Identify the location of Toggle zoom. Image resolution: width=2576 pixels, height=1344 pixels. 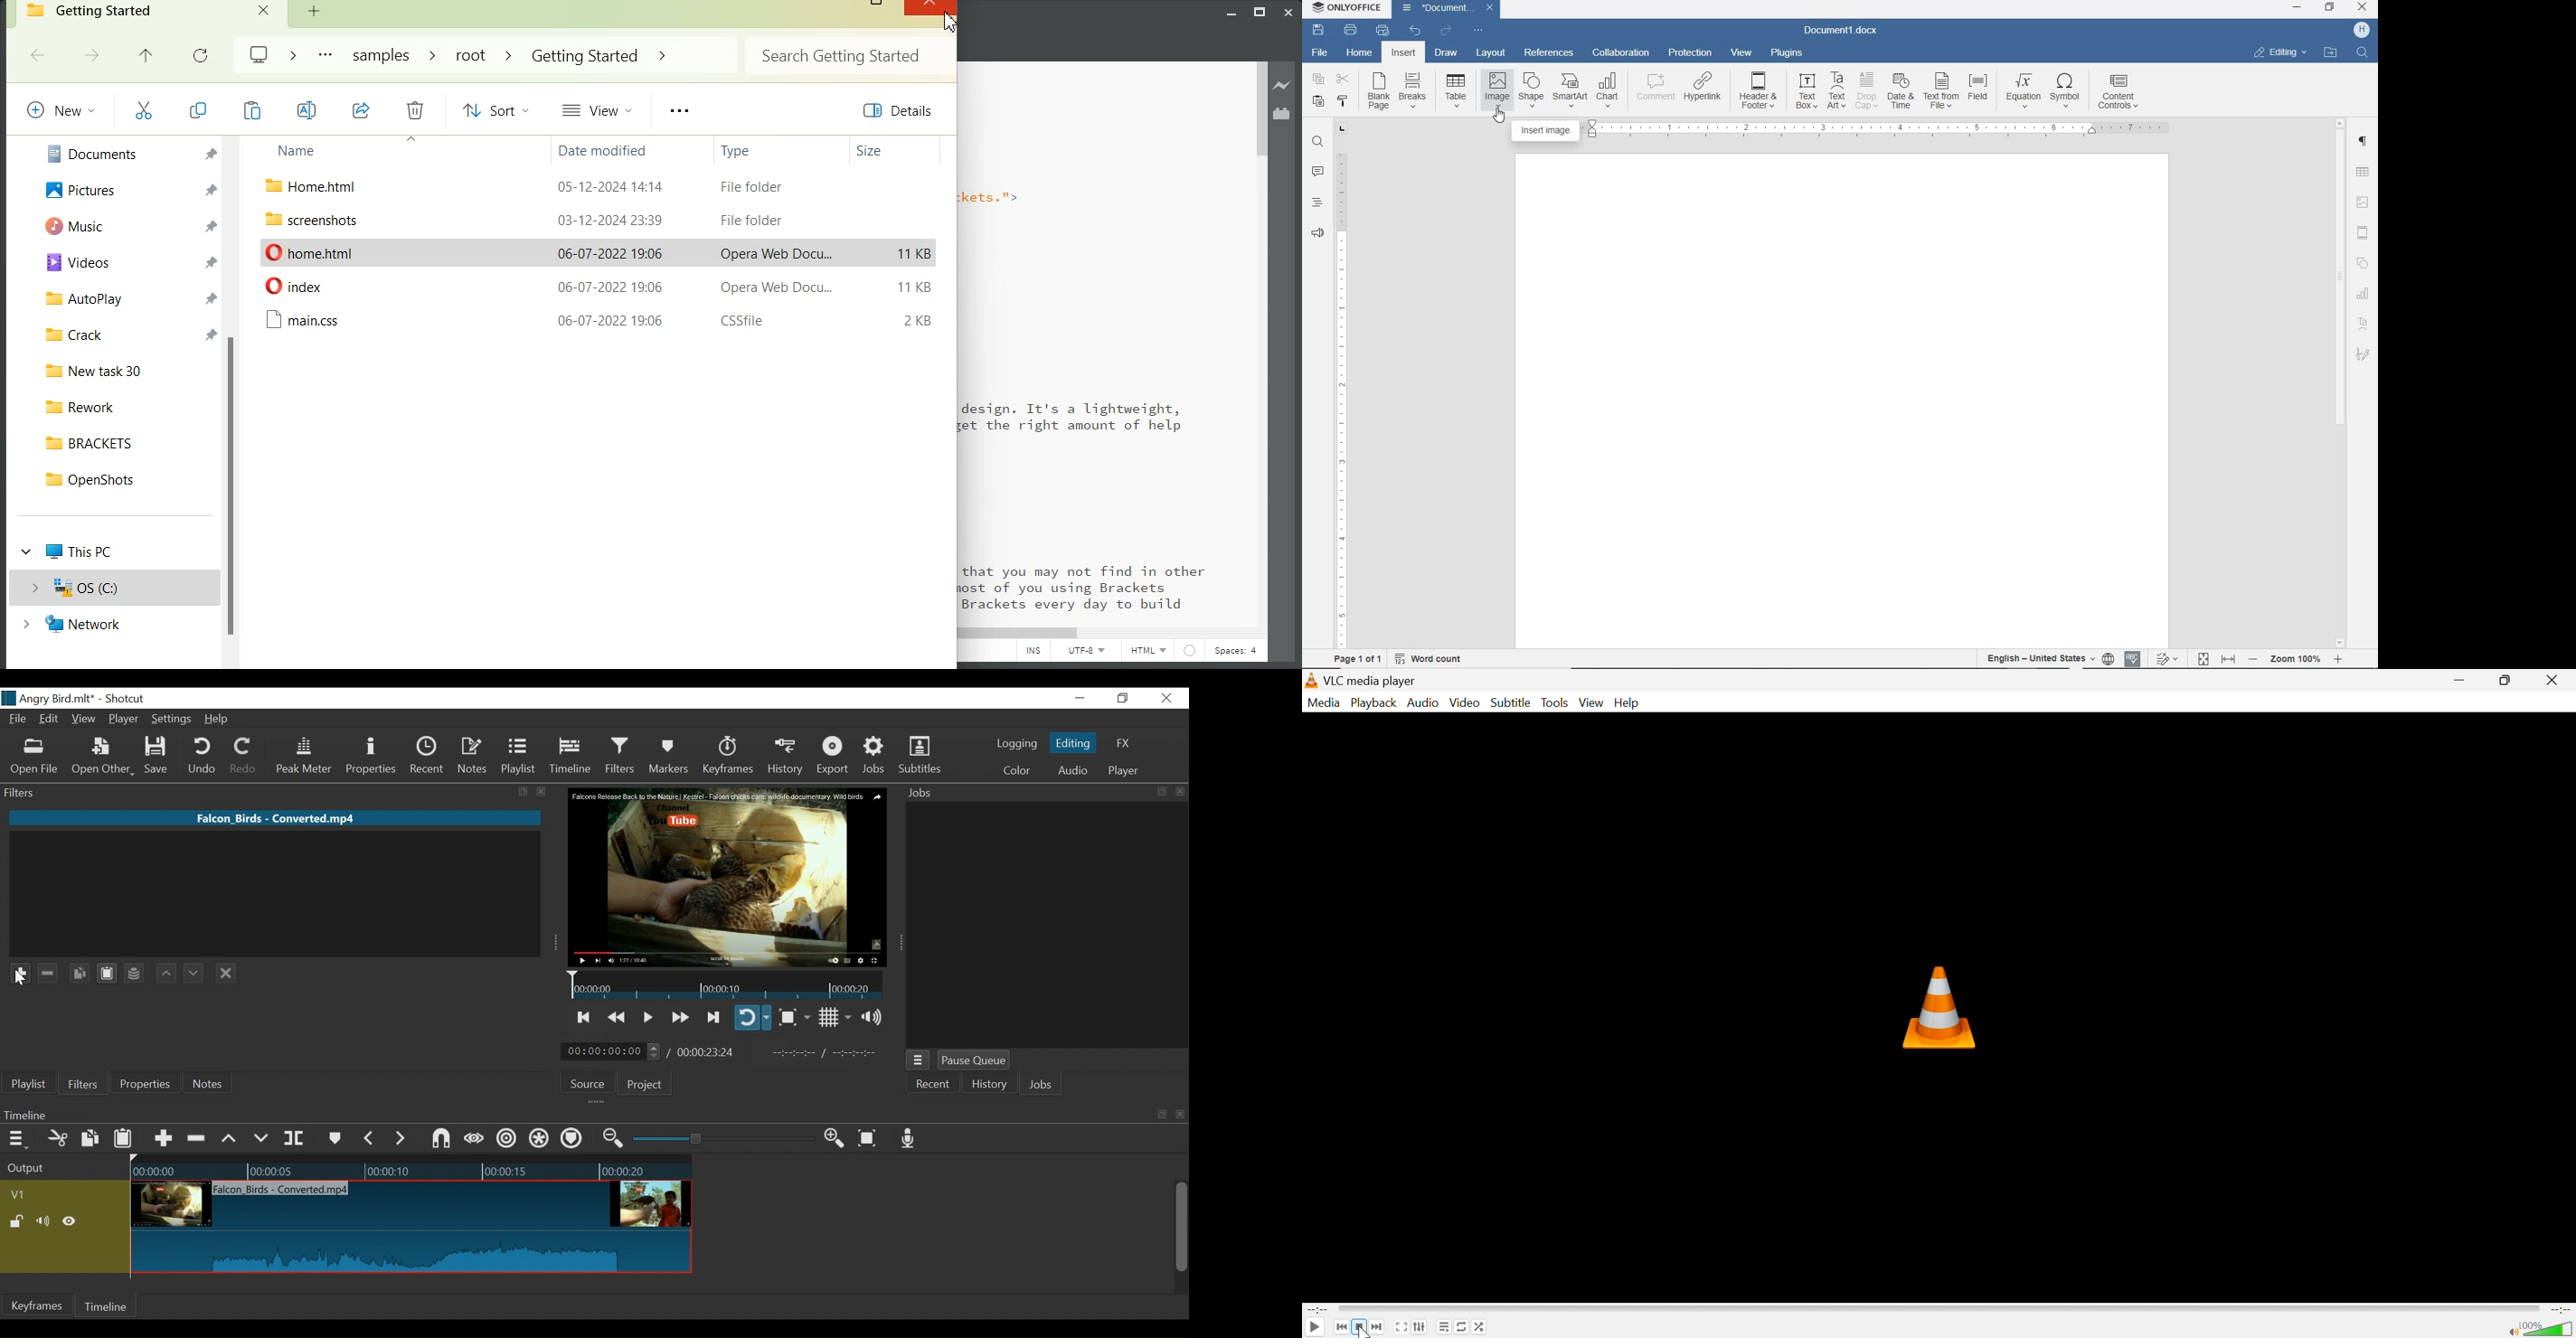
(794, 1017).